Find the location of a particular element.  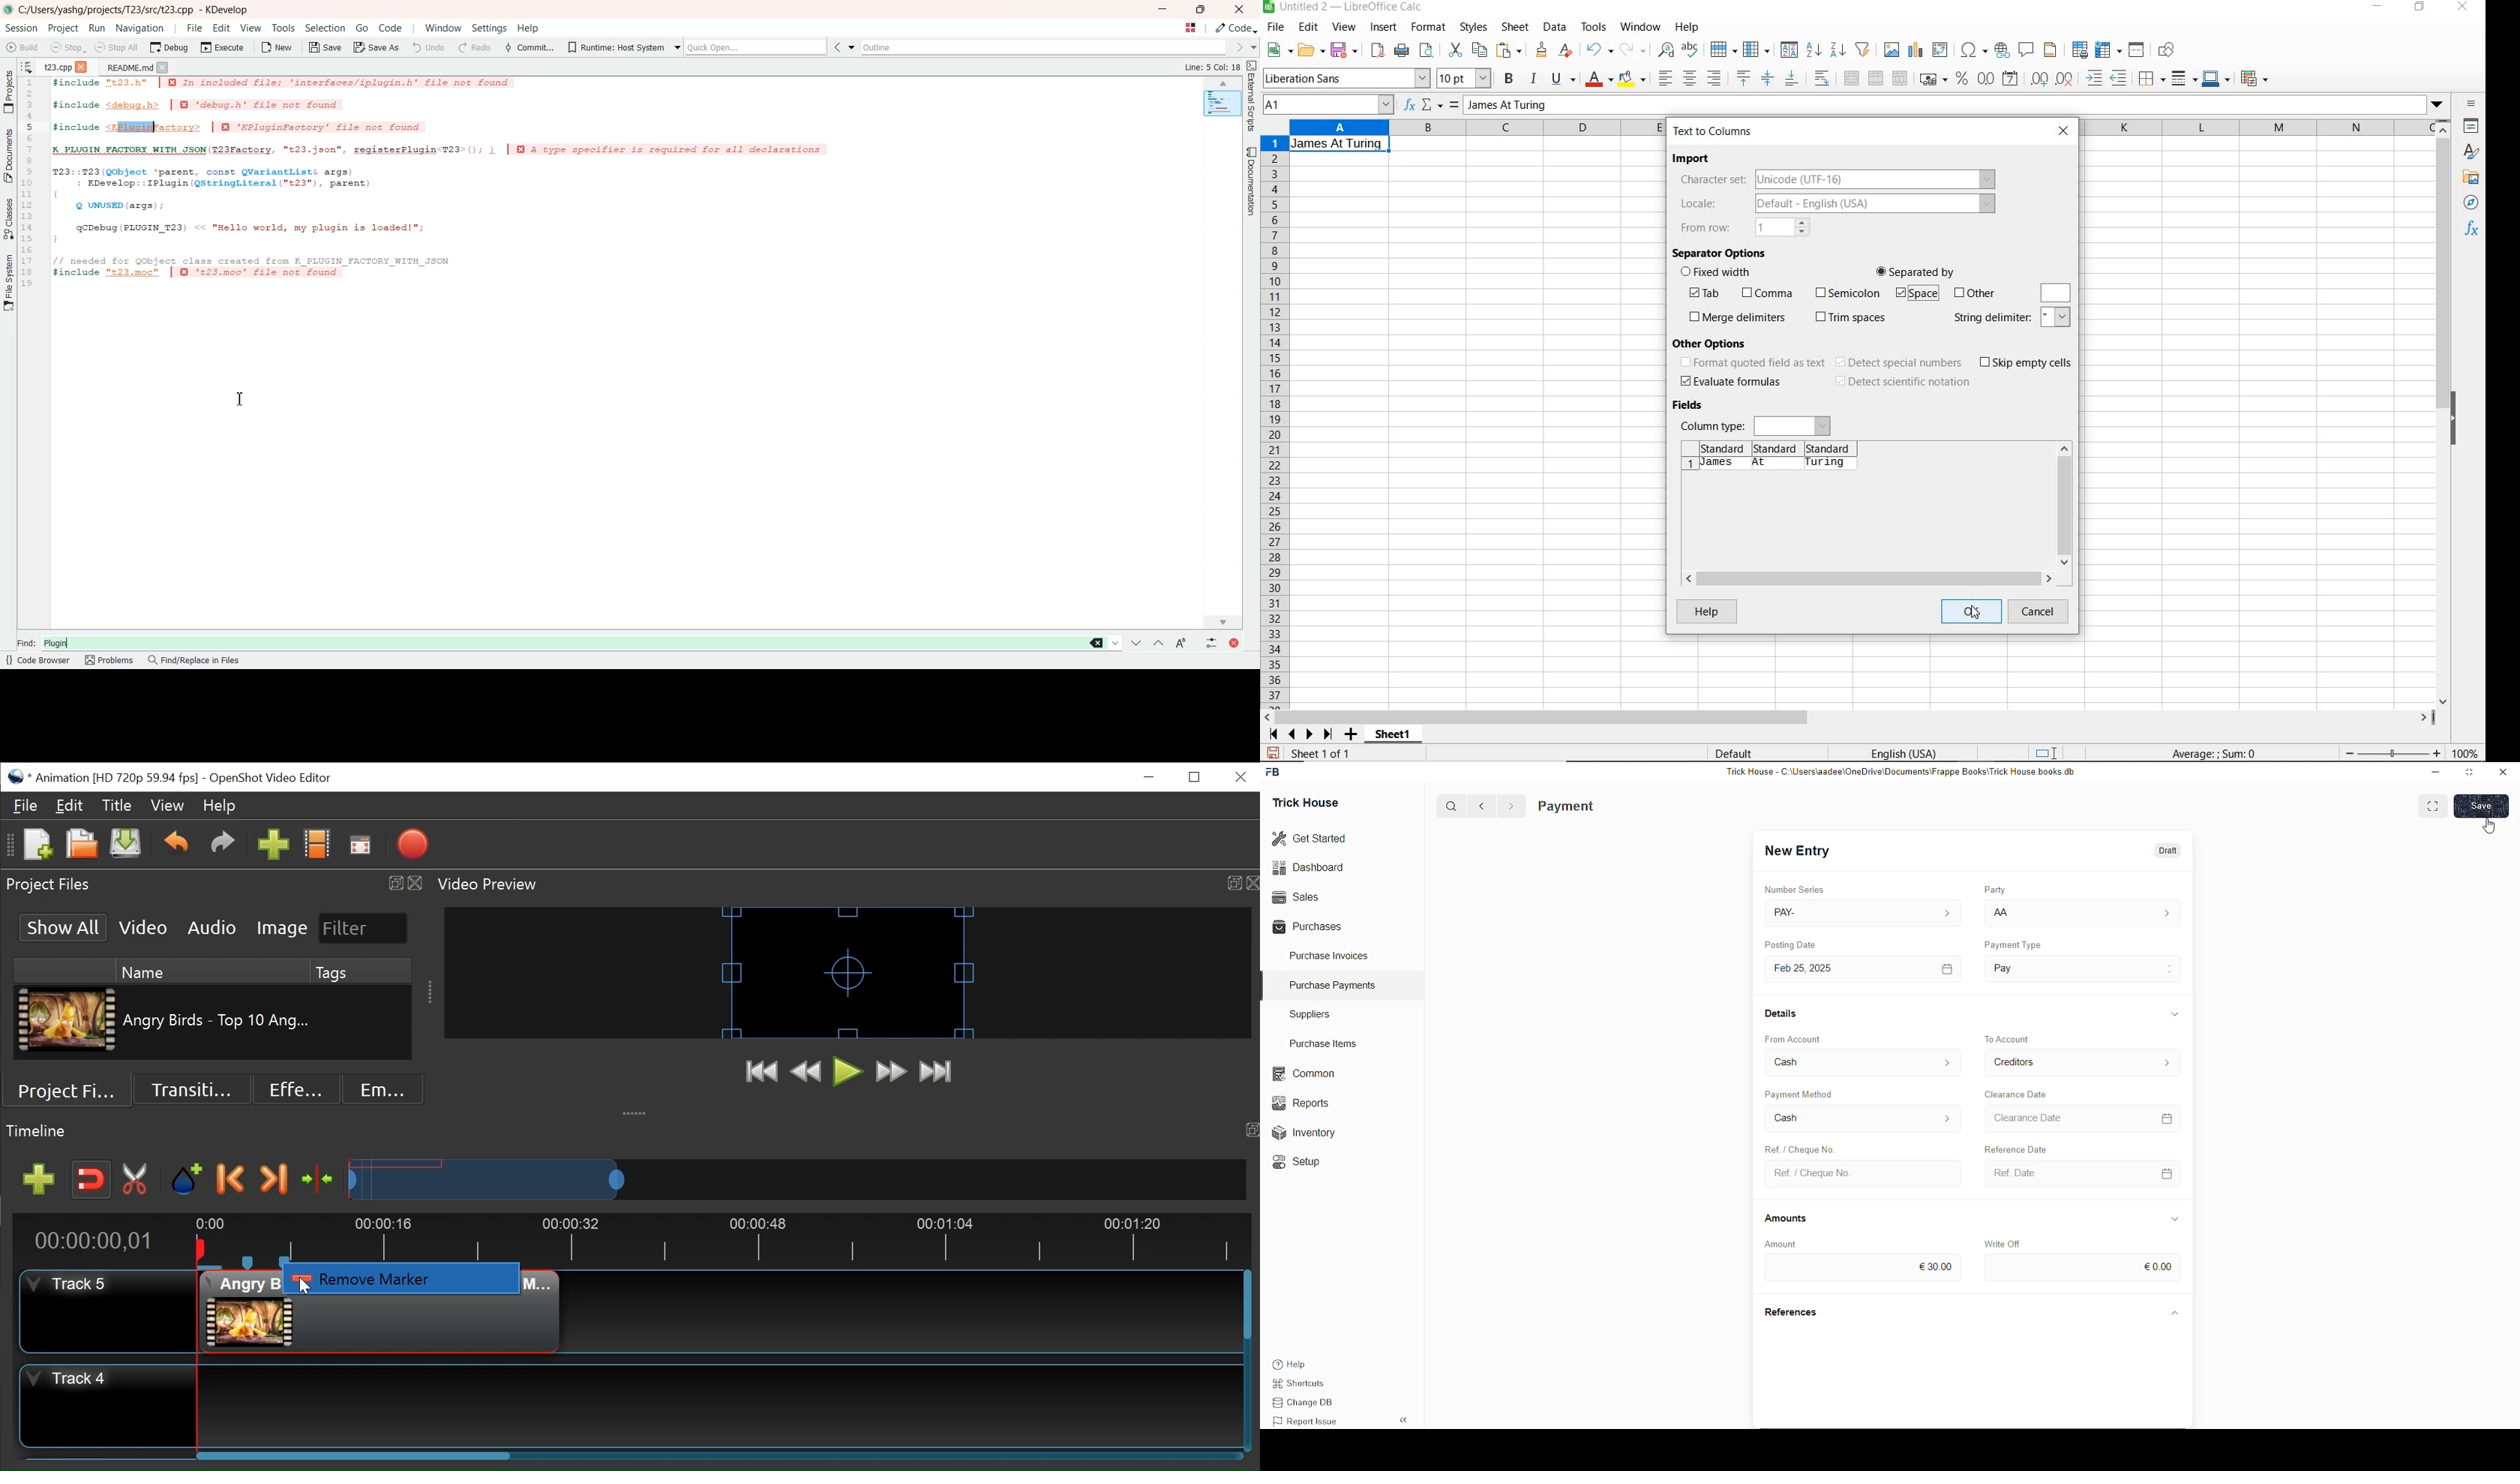

Choose Profile is located at coordinates (316, 847).